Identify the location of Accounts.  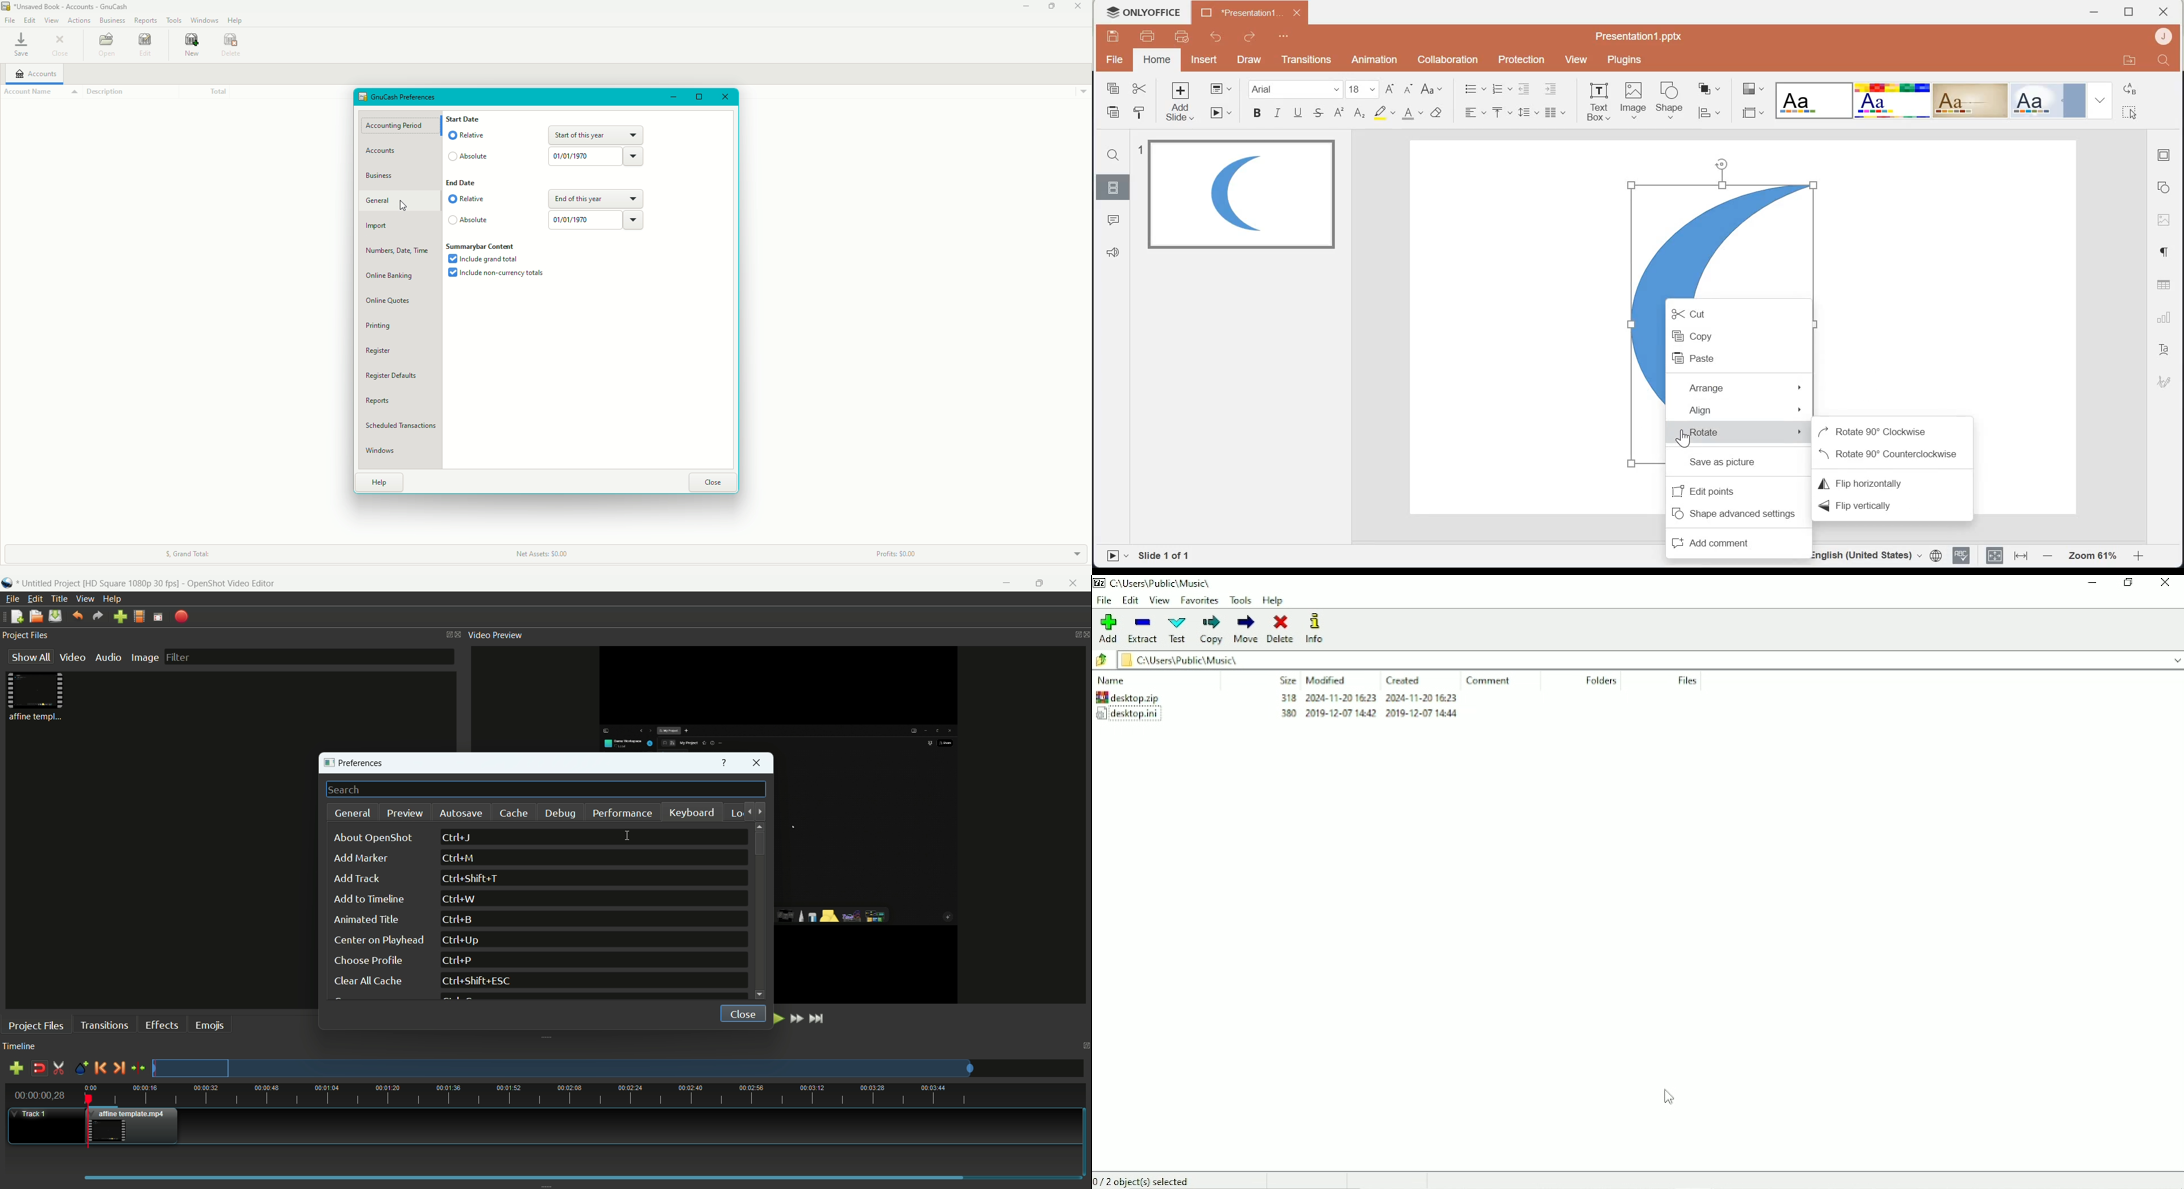
(35, 73).